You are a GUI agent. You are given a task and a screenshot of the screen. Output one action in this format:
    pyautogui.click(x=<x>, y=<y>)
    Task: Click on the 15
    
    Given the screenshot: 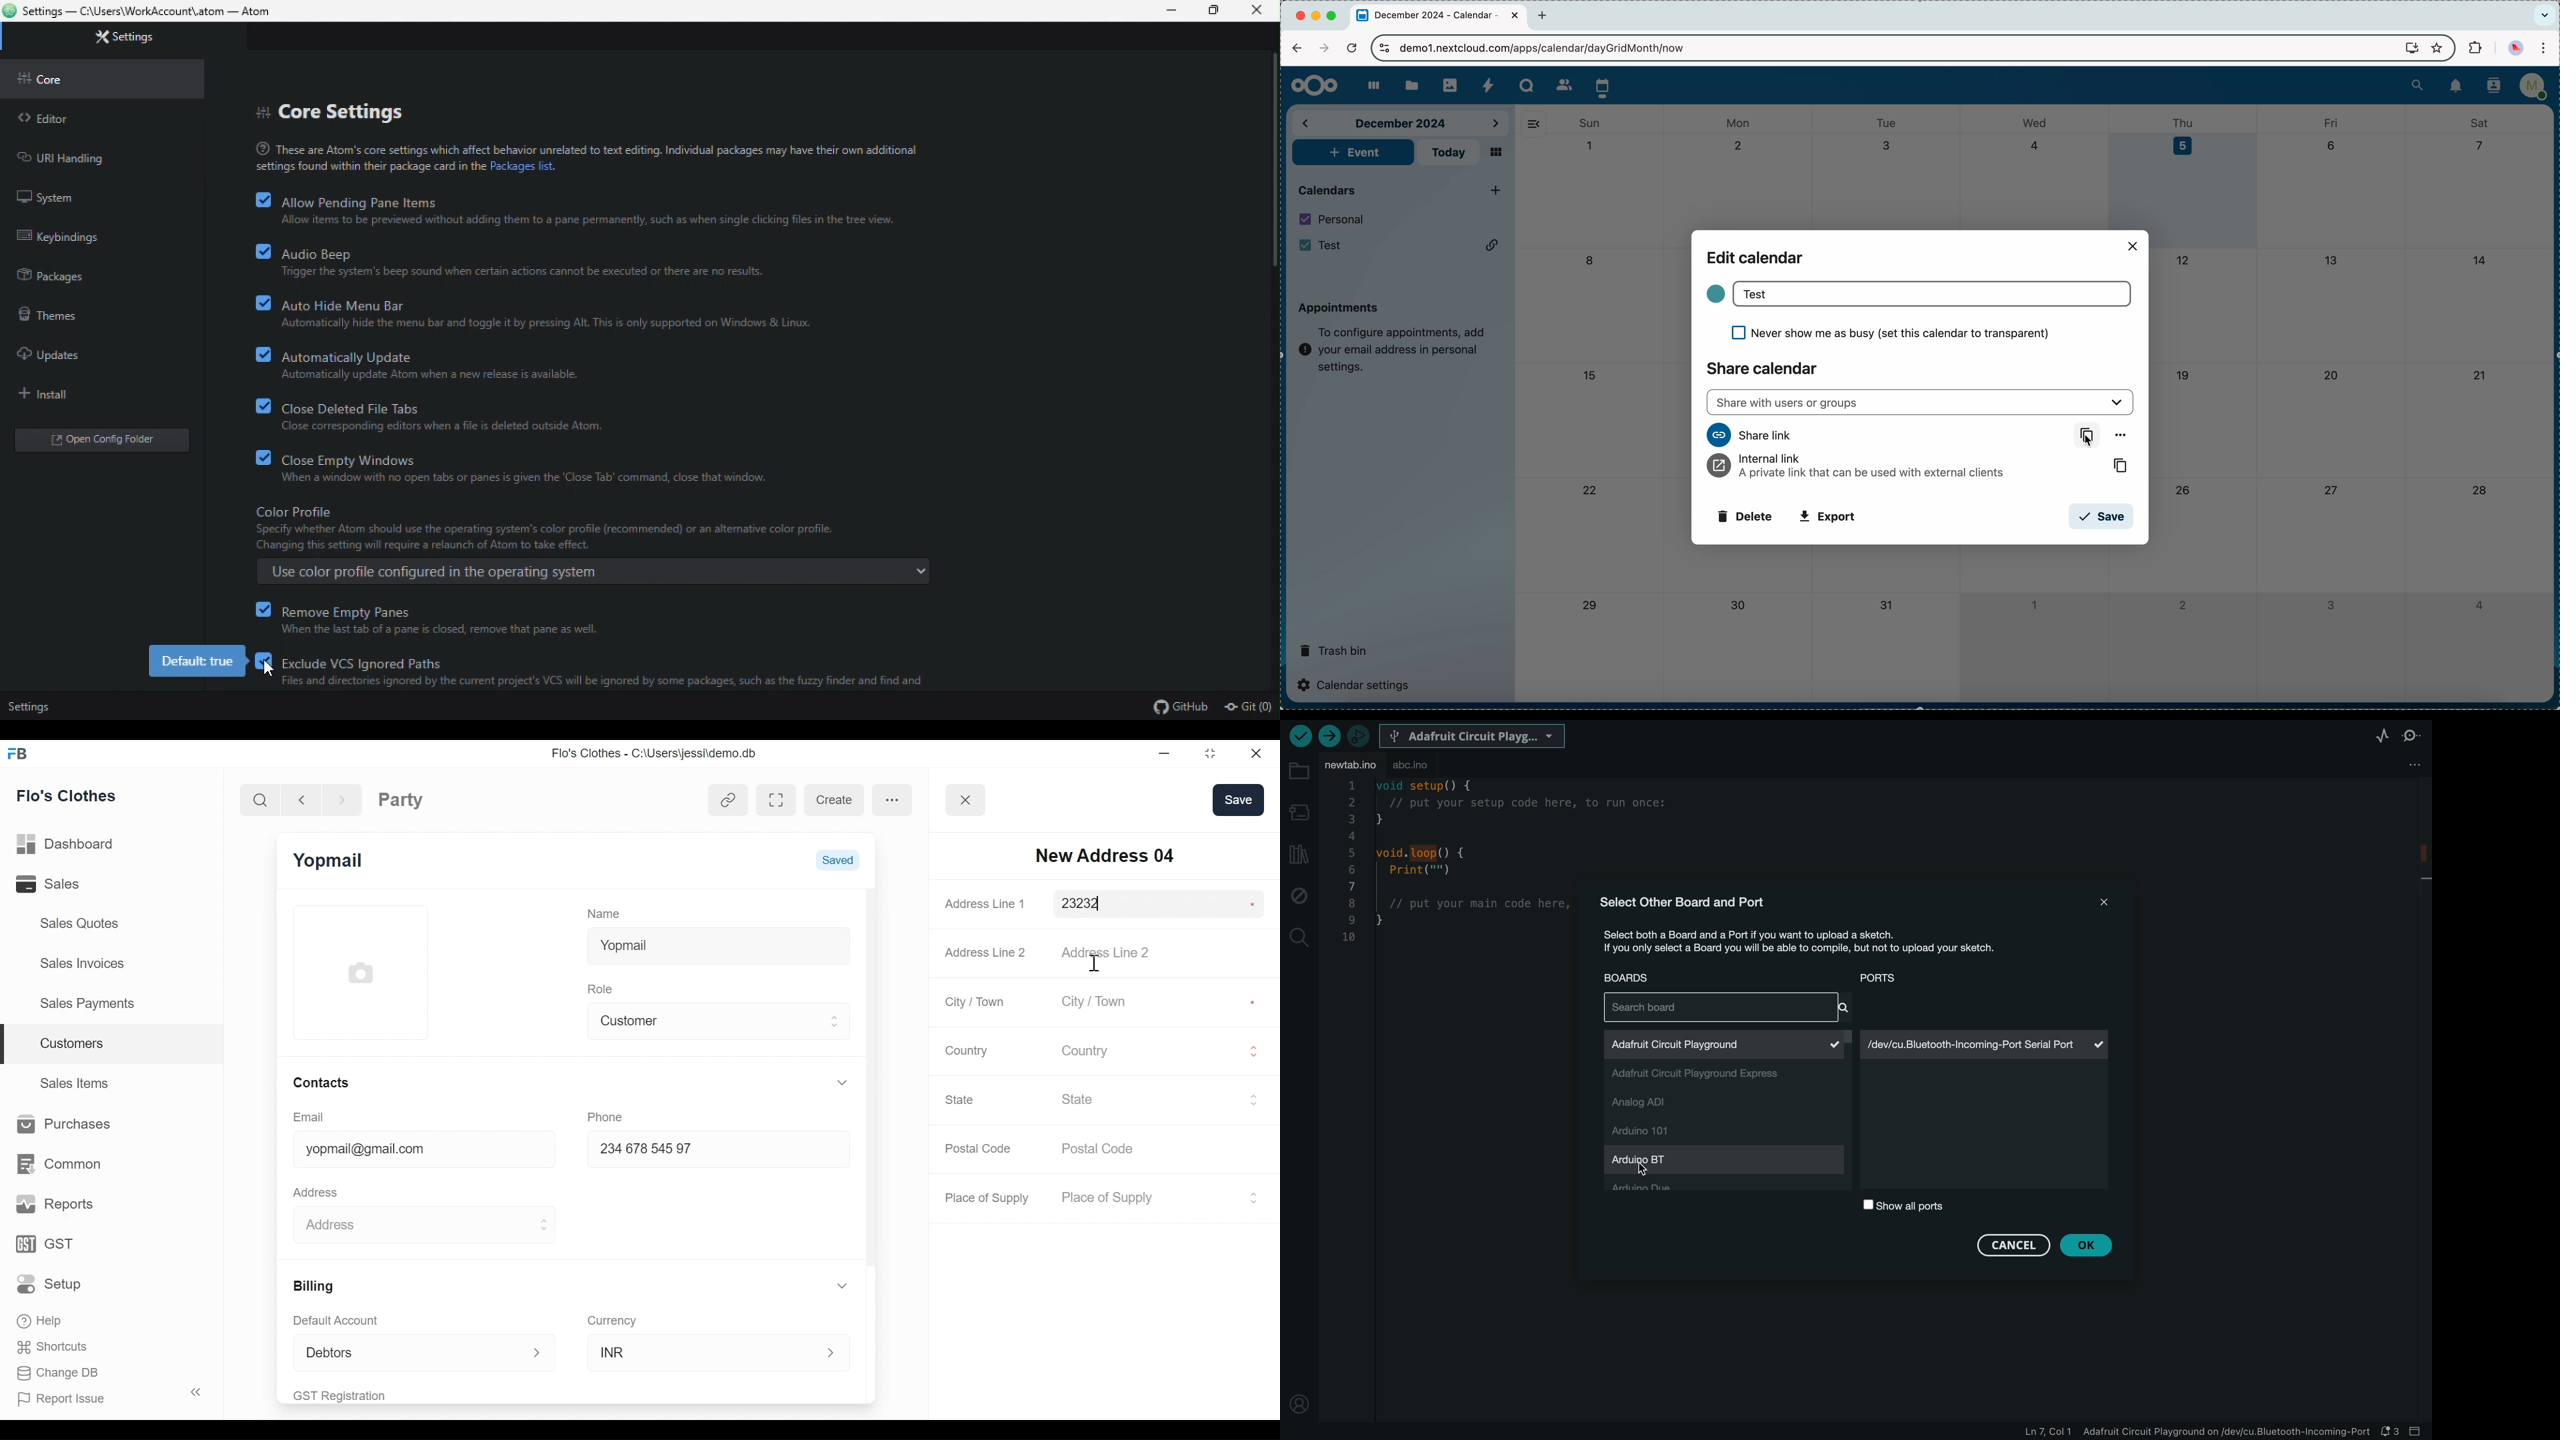 What is the action you would take?
    pyautogui.click(x=1589, y=376)
    